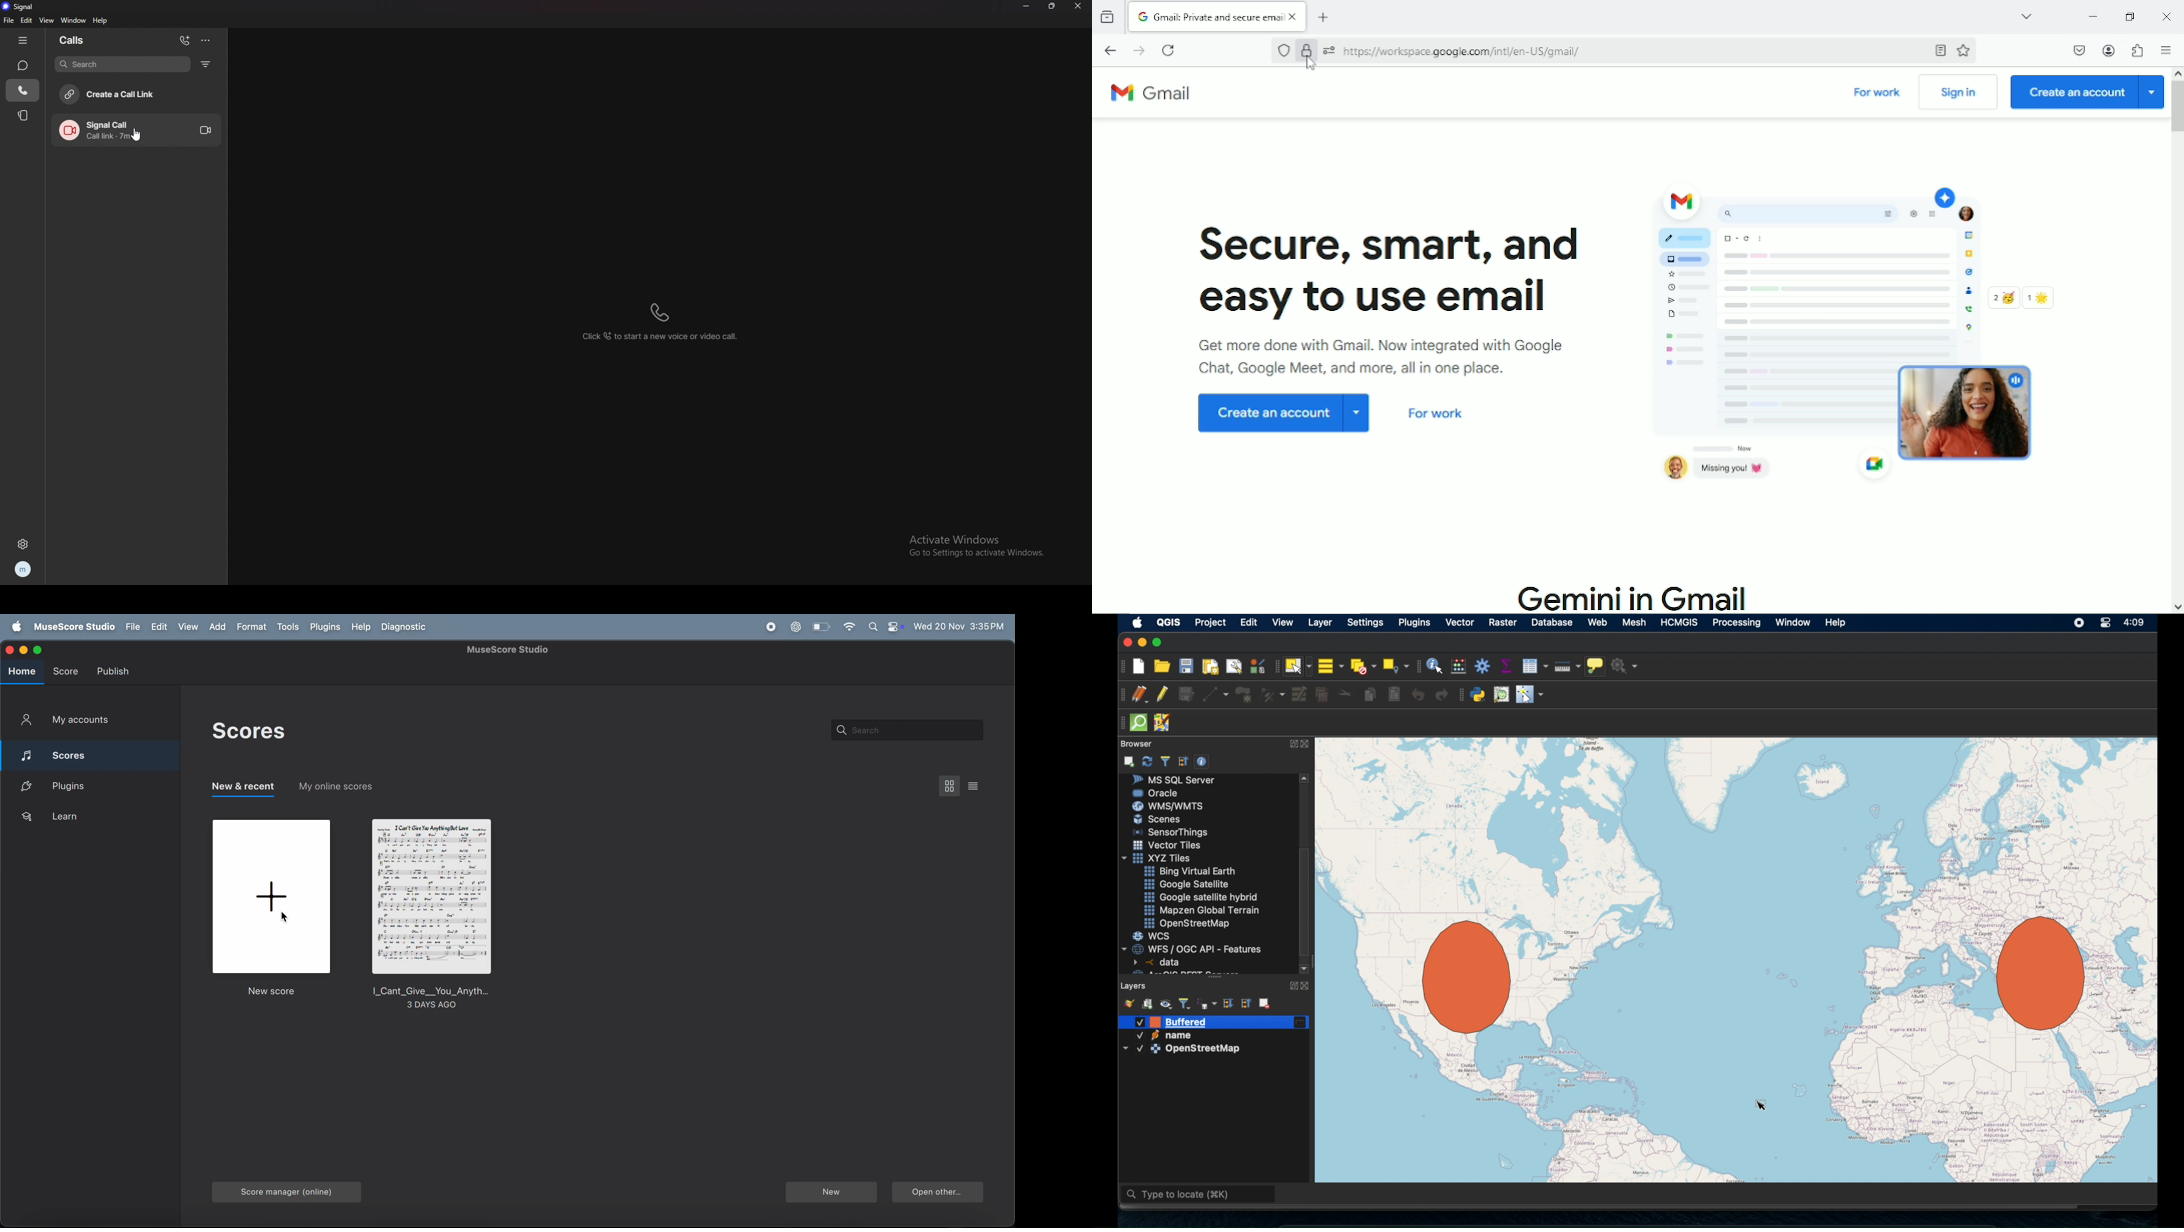  What do you see at coordinates (1327, 17) in the screenshot?
I see `New tab` at bounding box center [1327, 17].